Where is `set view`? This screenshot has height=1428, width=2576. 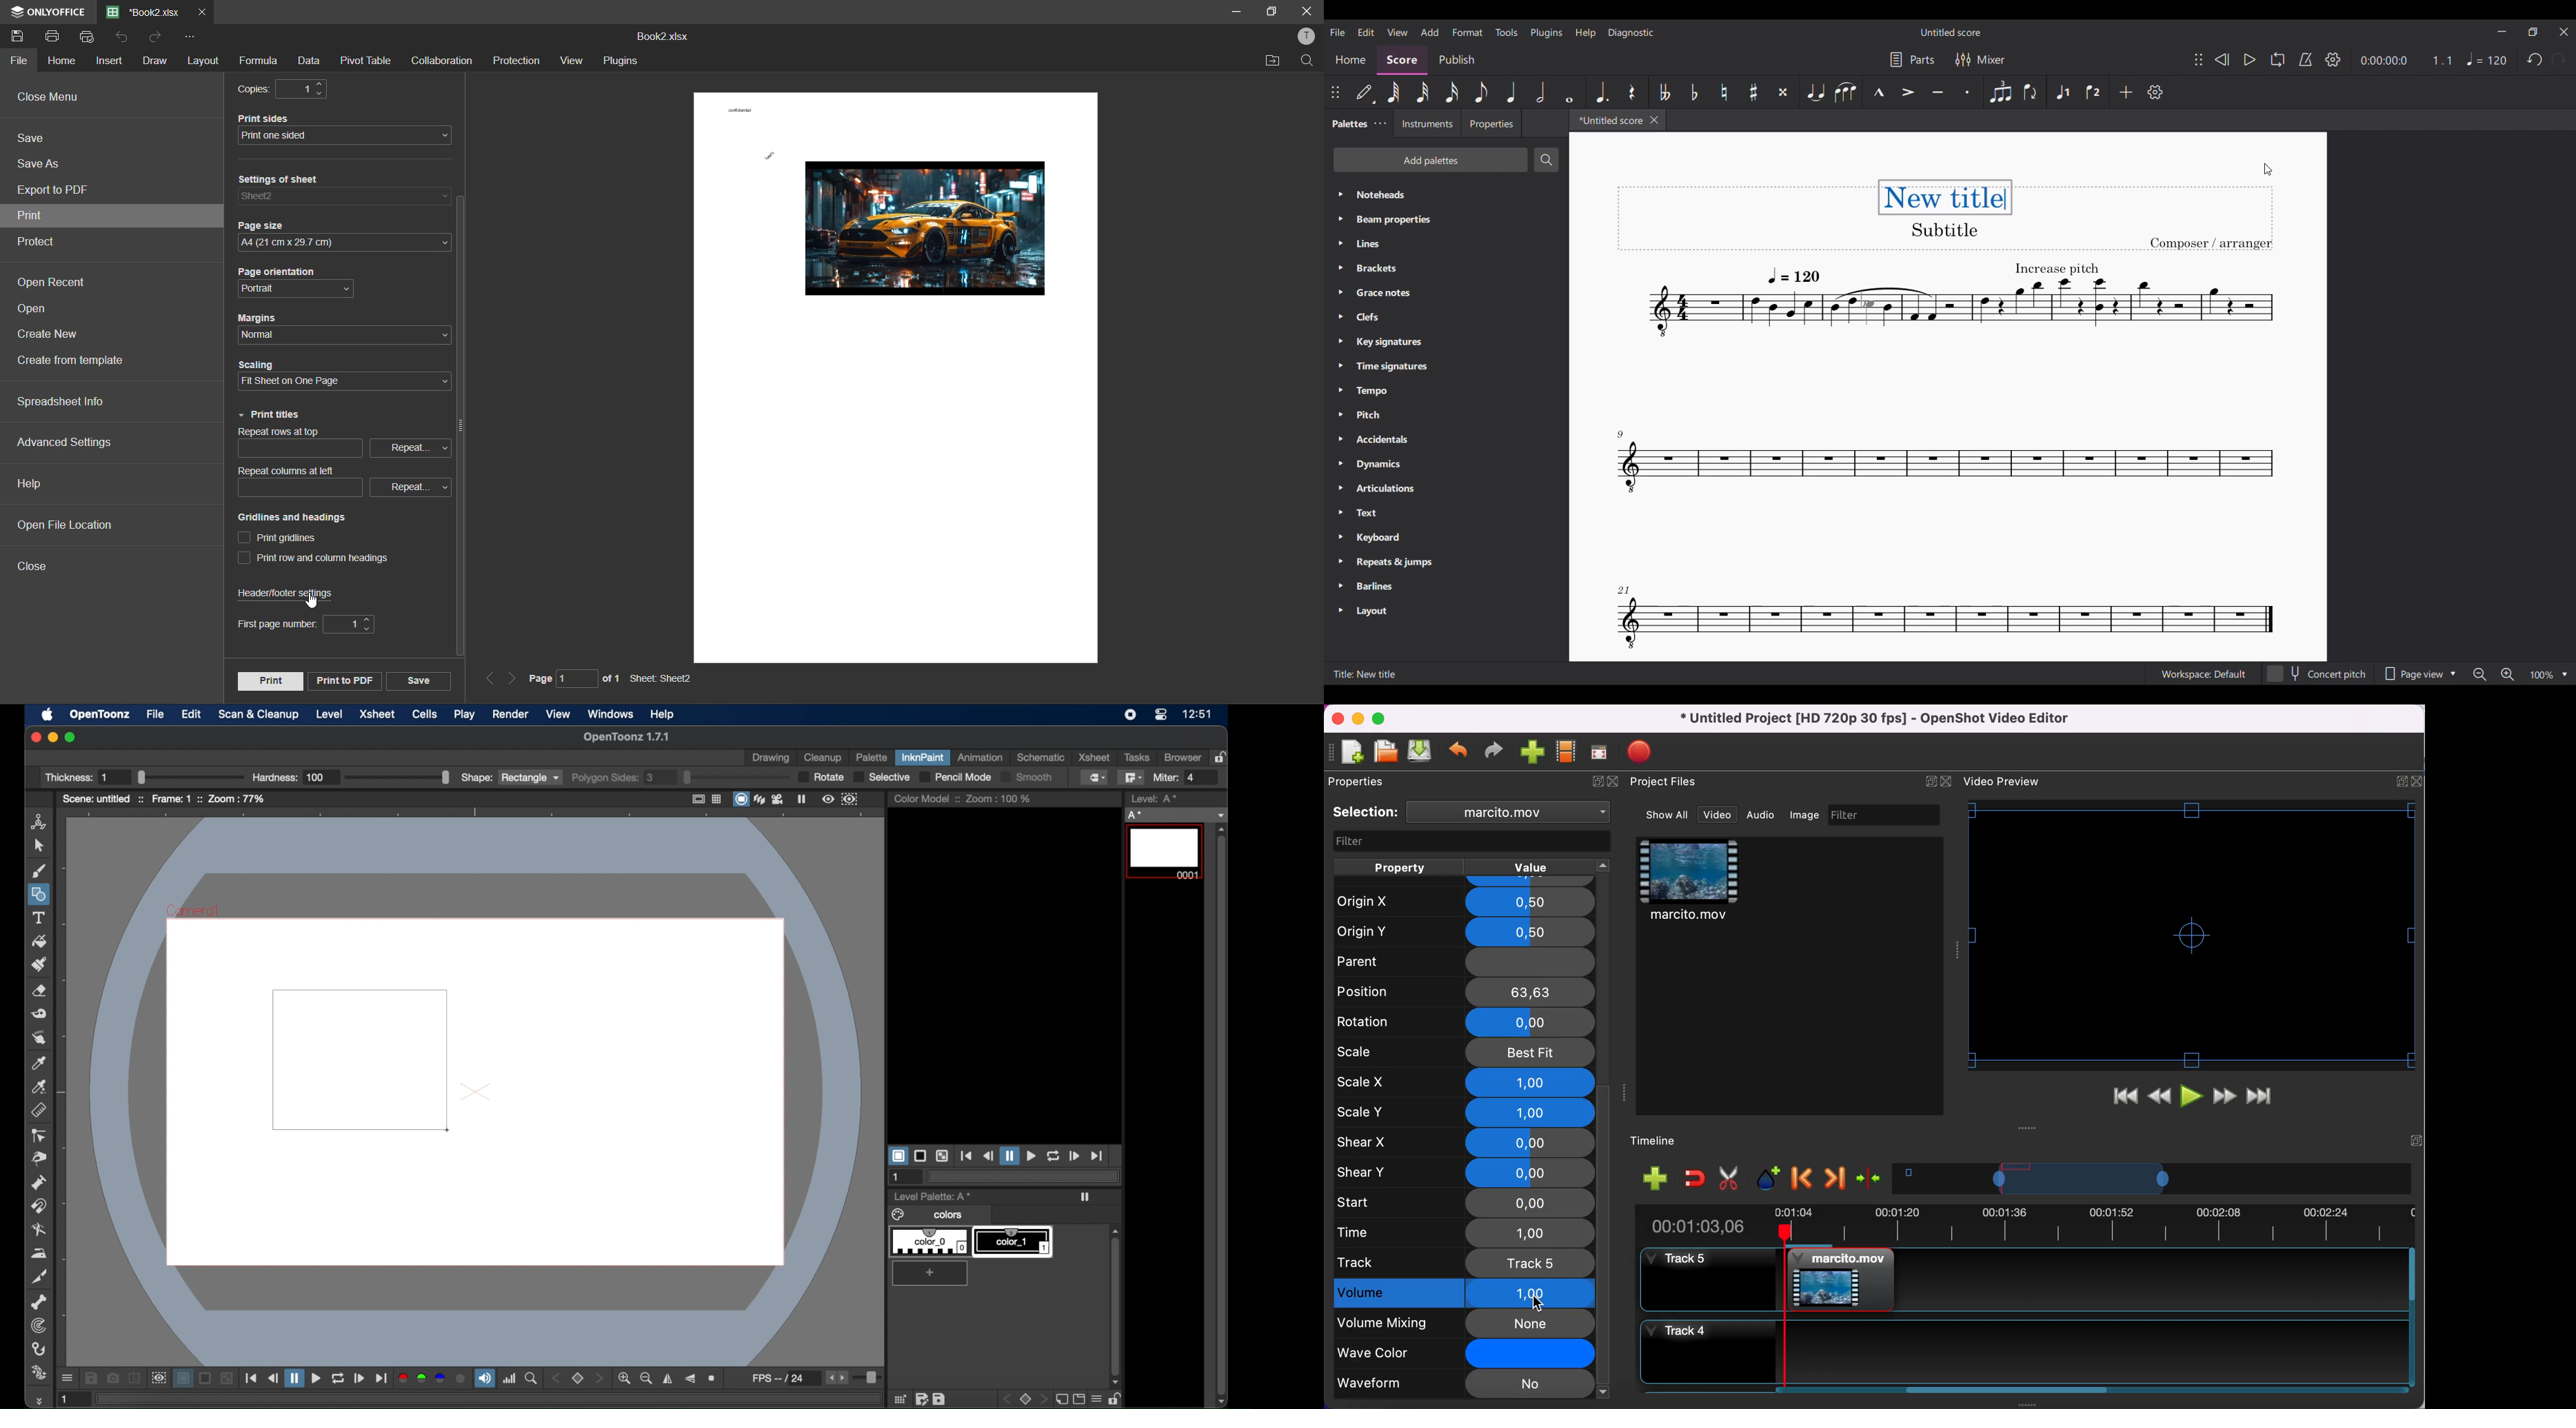
set view is located at coordinates (578, 1379).